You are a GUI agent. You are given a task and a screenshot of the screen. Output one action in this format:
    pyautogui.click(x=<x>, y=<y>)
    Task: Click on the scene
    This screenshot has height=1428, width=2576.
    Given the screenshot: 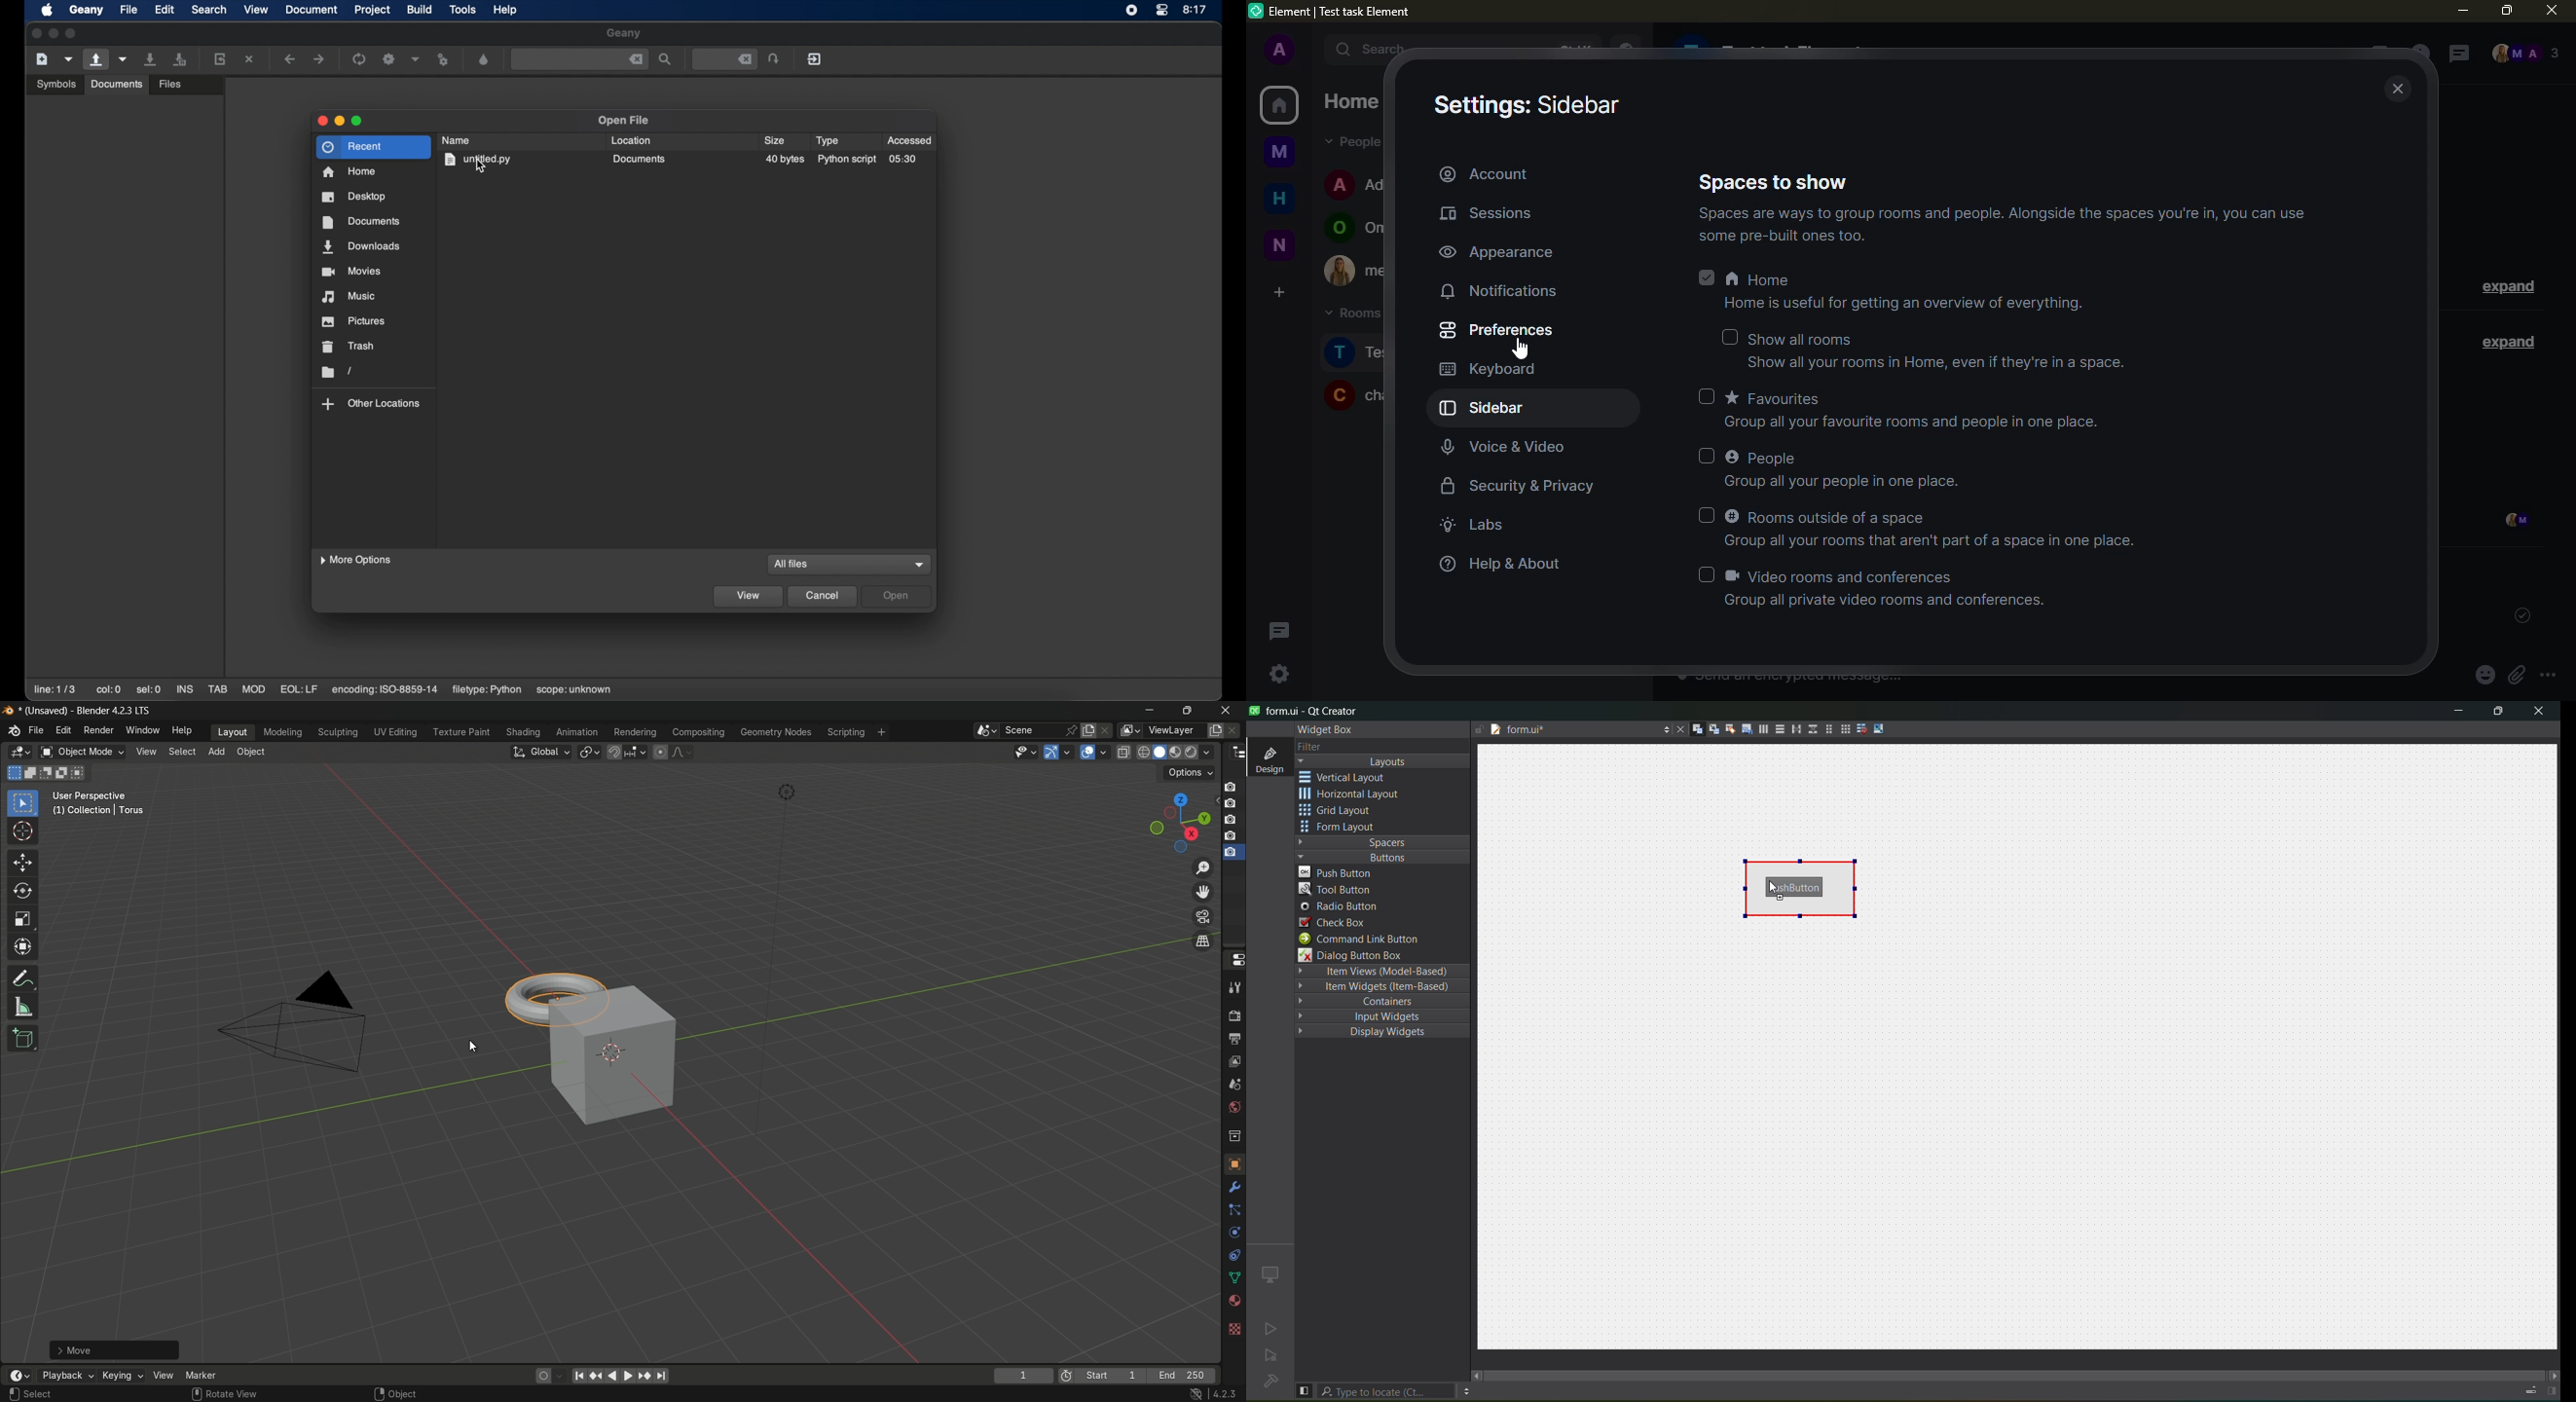 What is the action you would take?
    pyautogui.click(x=1031, y=730)
    